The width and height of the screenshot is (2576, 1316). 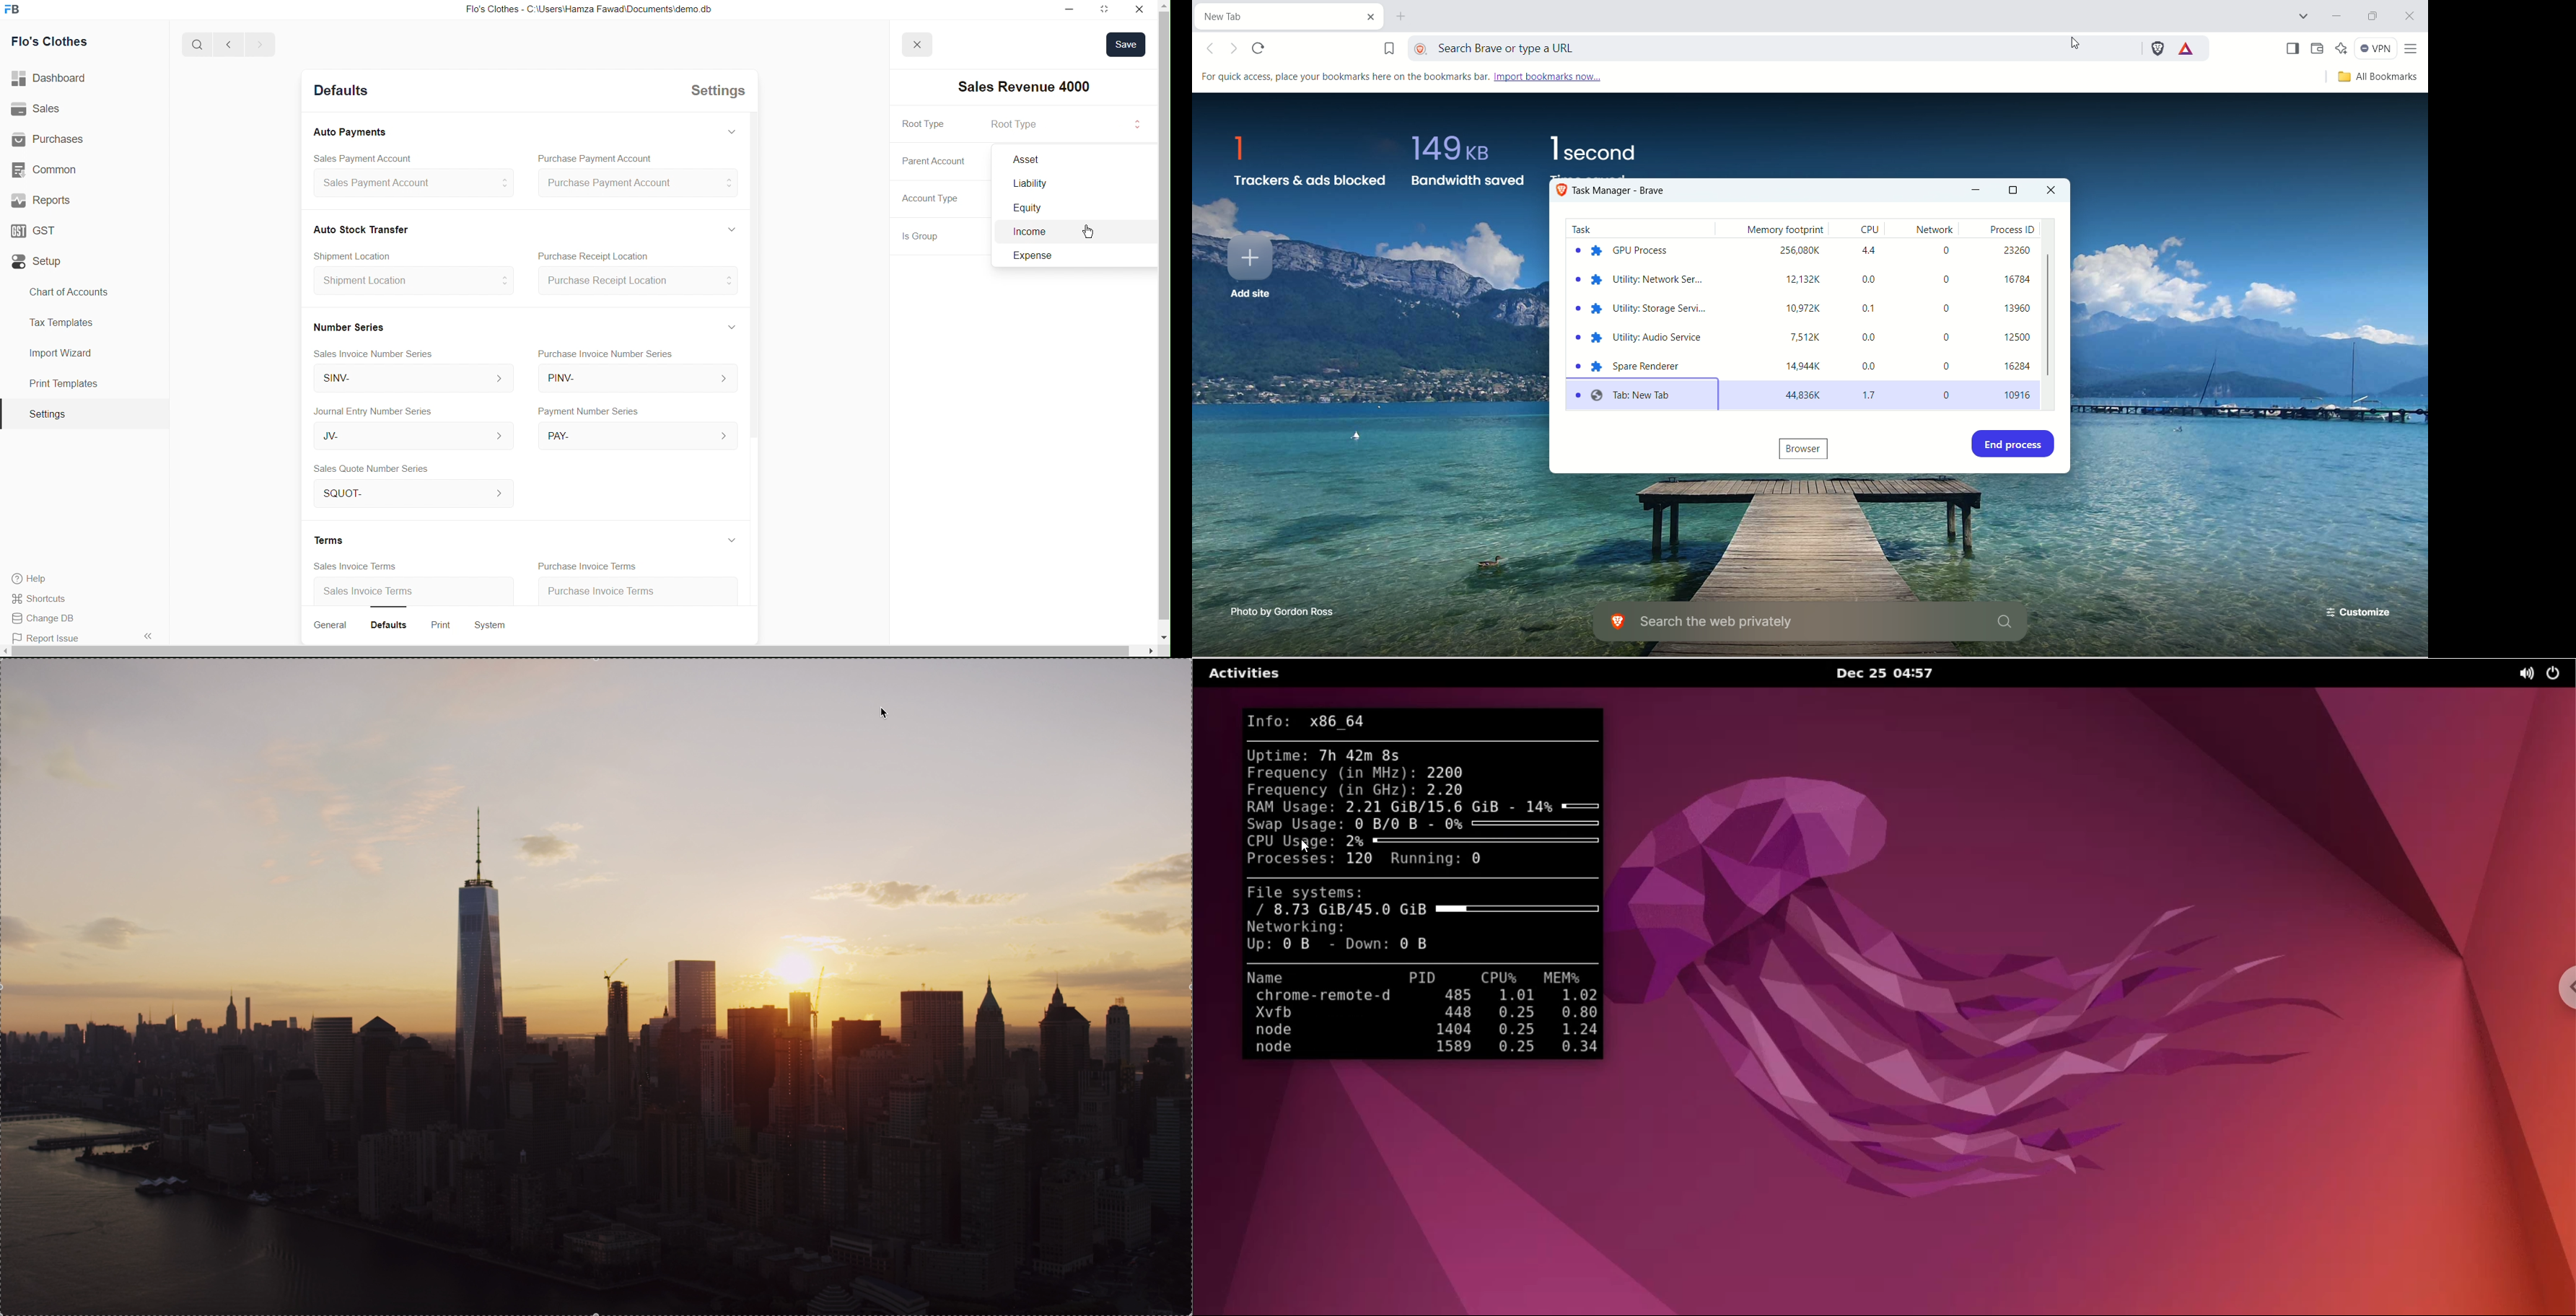 I want to click on Setup, so click(x=40, y=262).